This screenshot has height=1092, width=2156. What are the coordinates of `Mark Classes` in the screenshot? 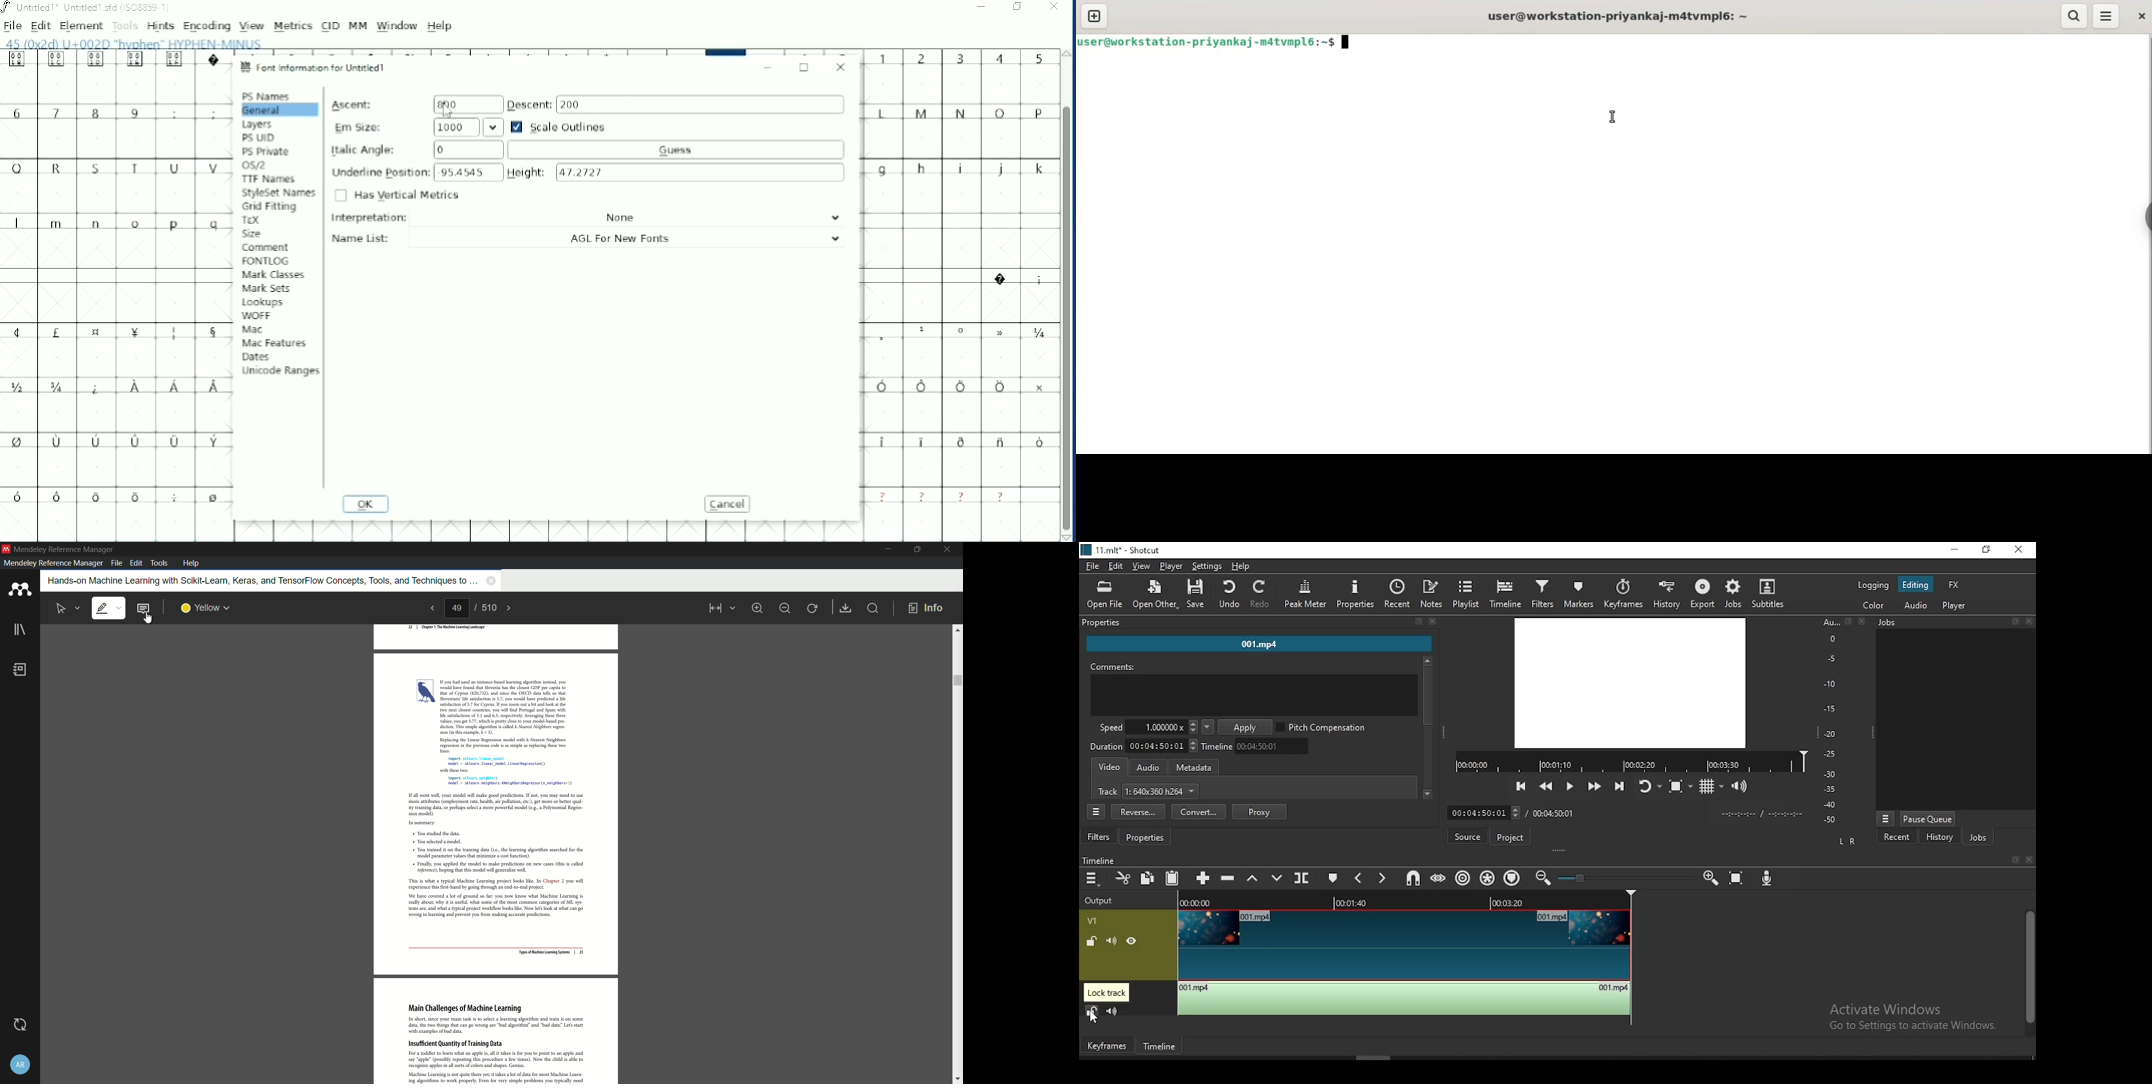 It's located at (275, 274).